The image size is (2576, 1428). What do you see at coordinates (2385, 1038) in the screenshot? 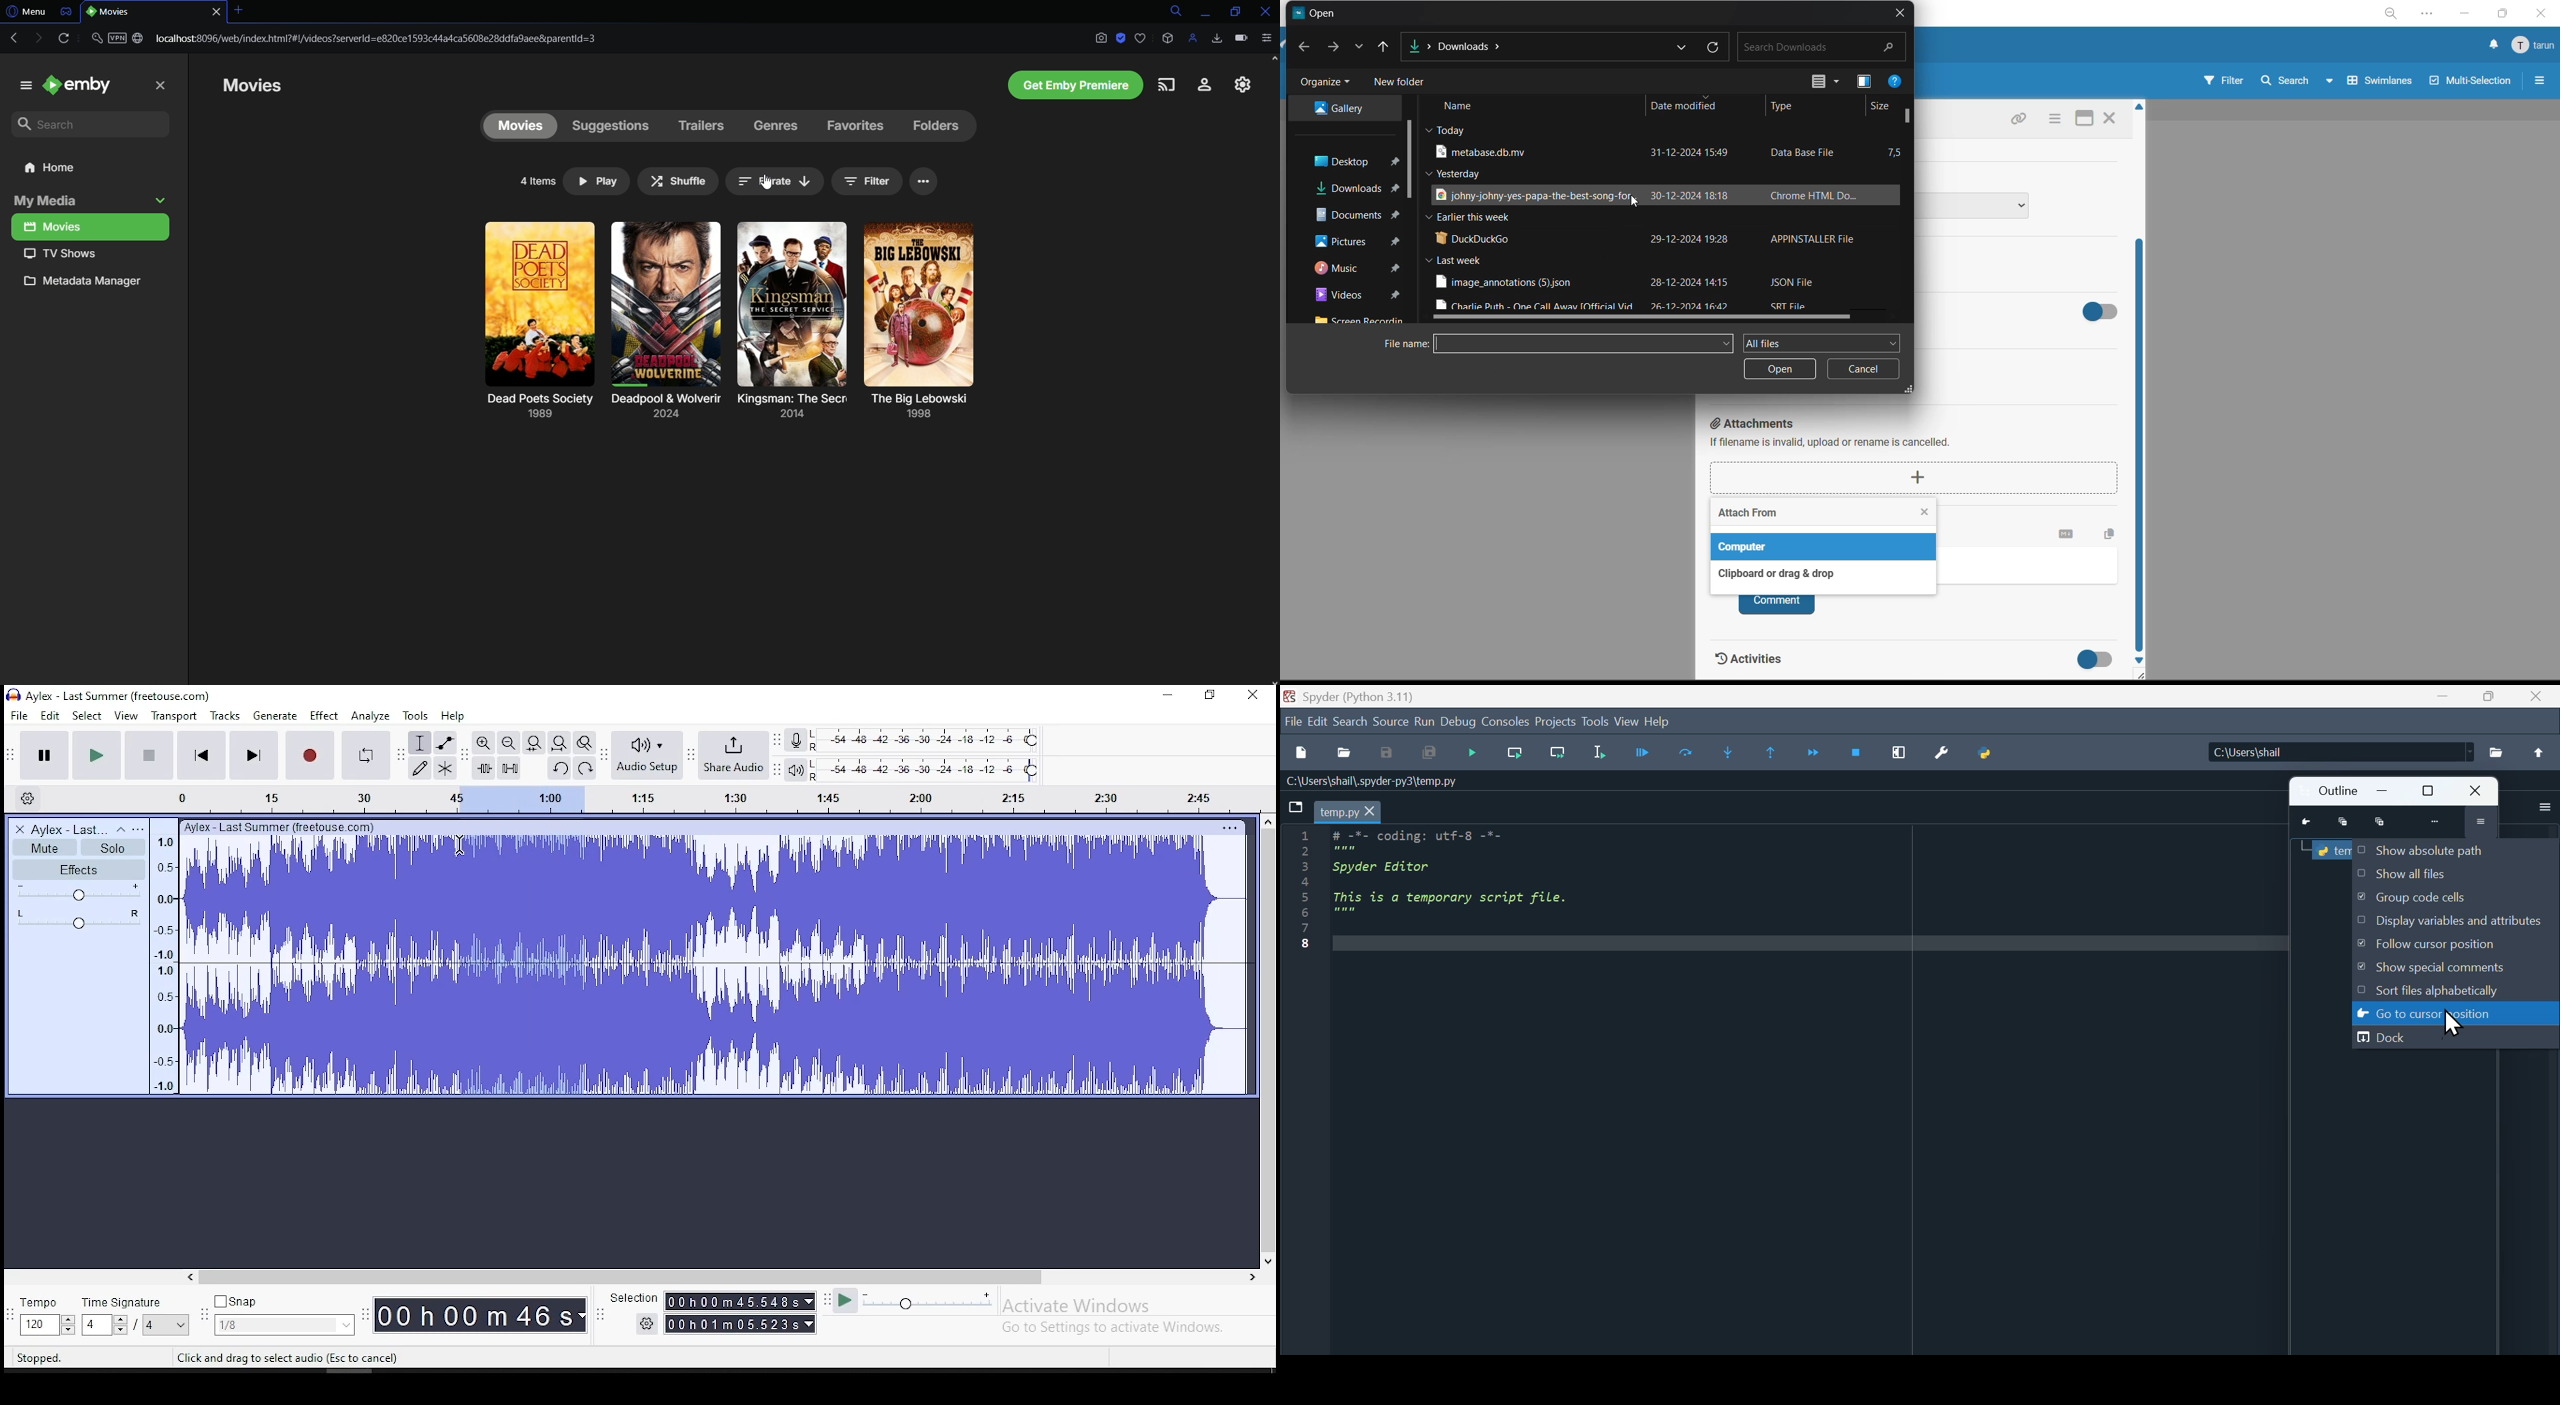
I see `Dock` at bounding box center [2385, 1038].